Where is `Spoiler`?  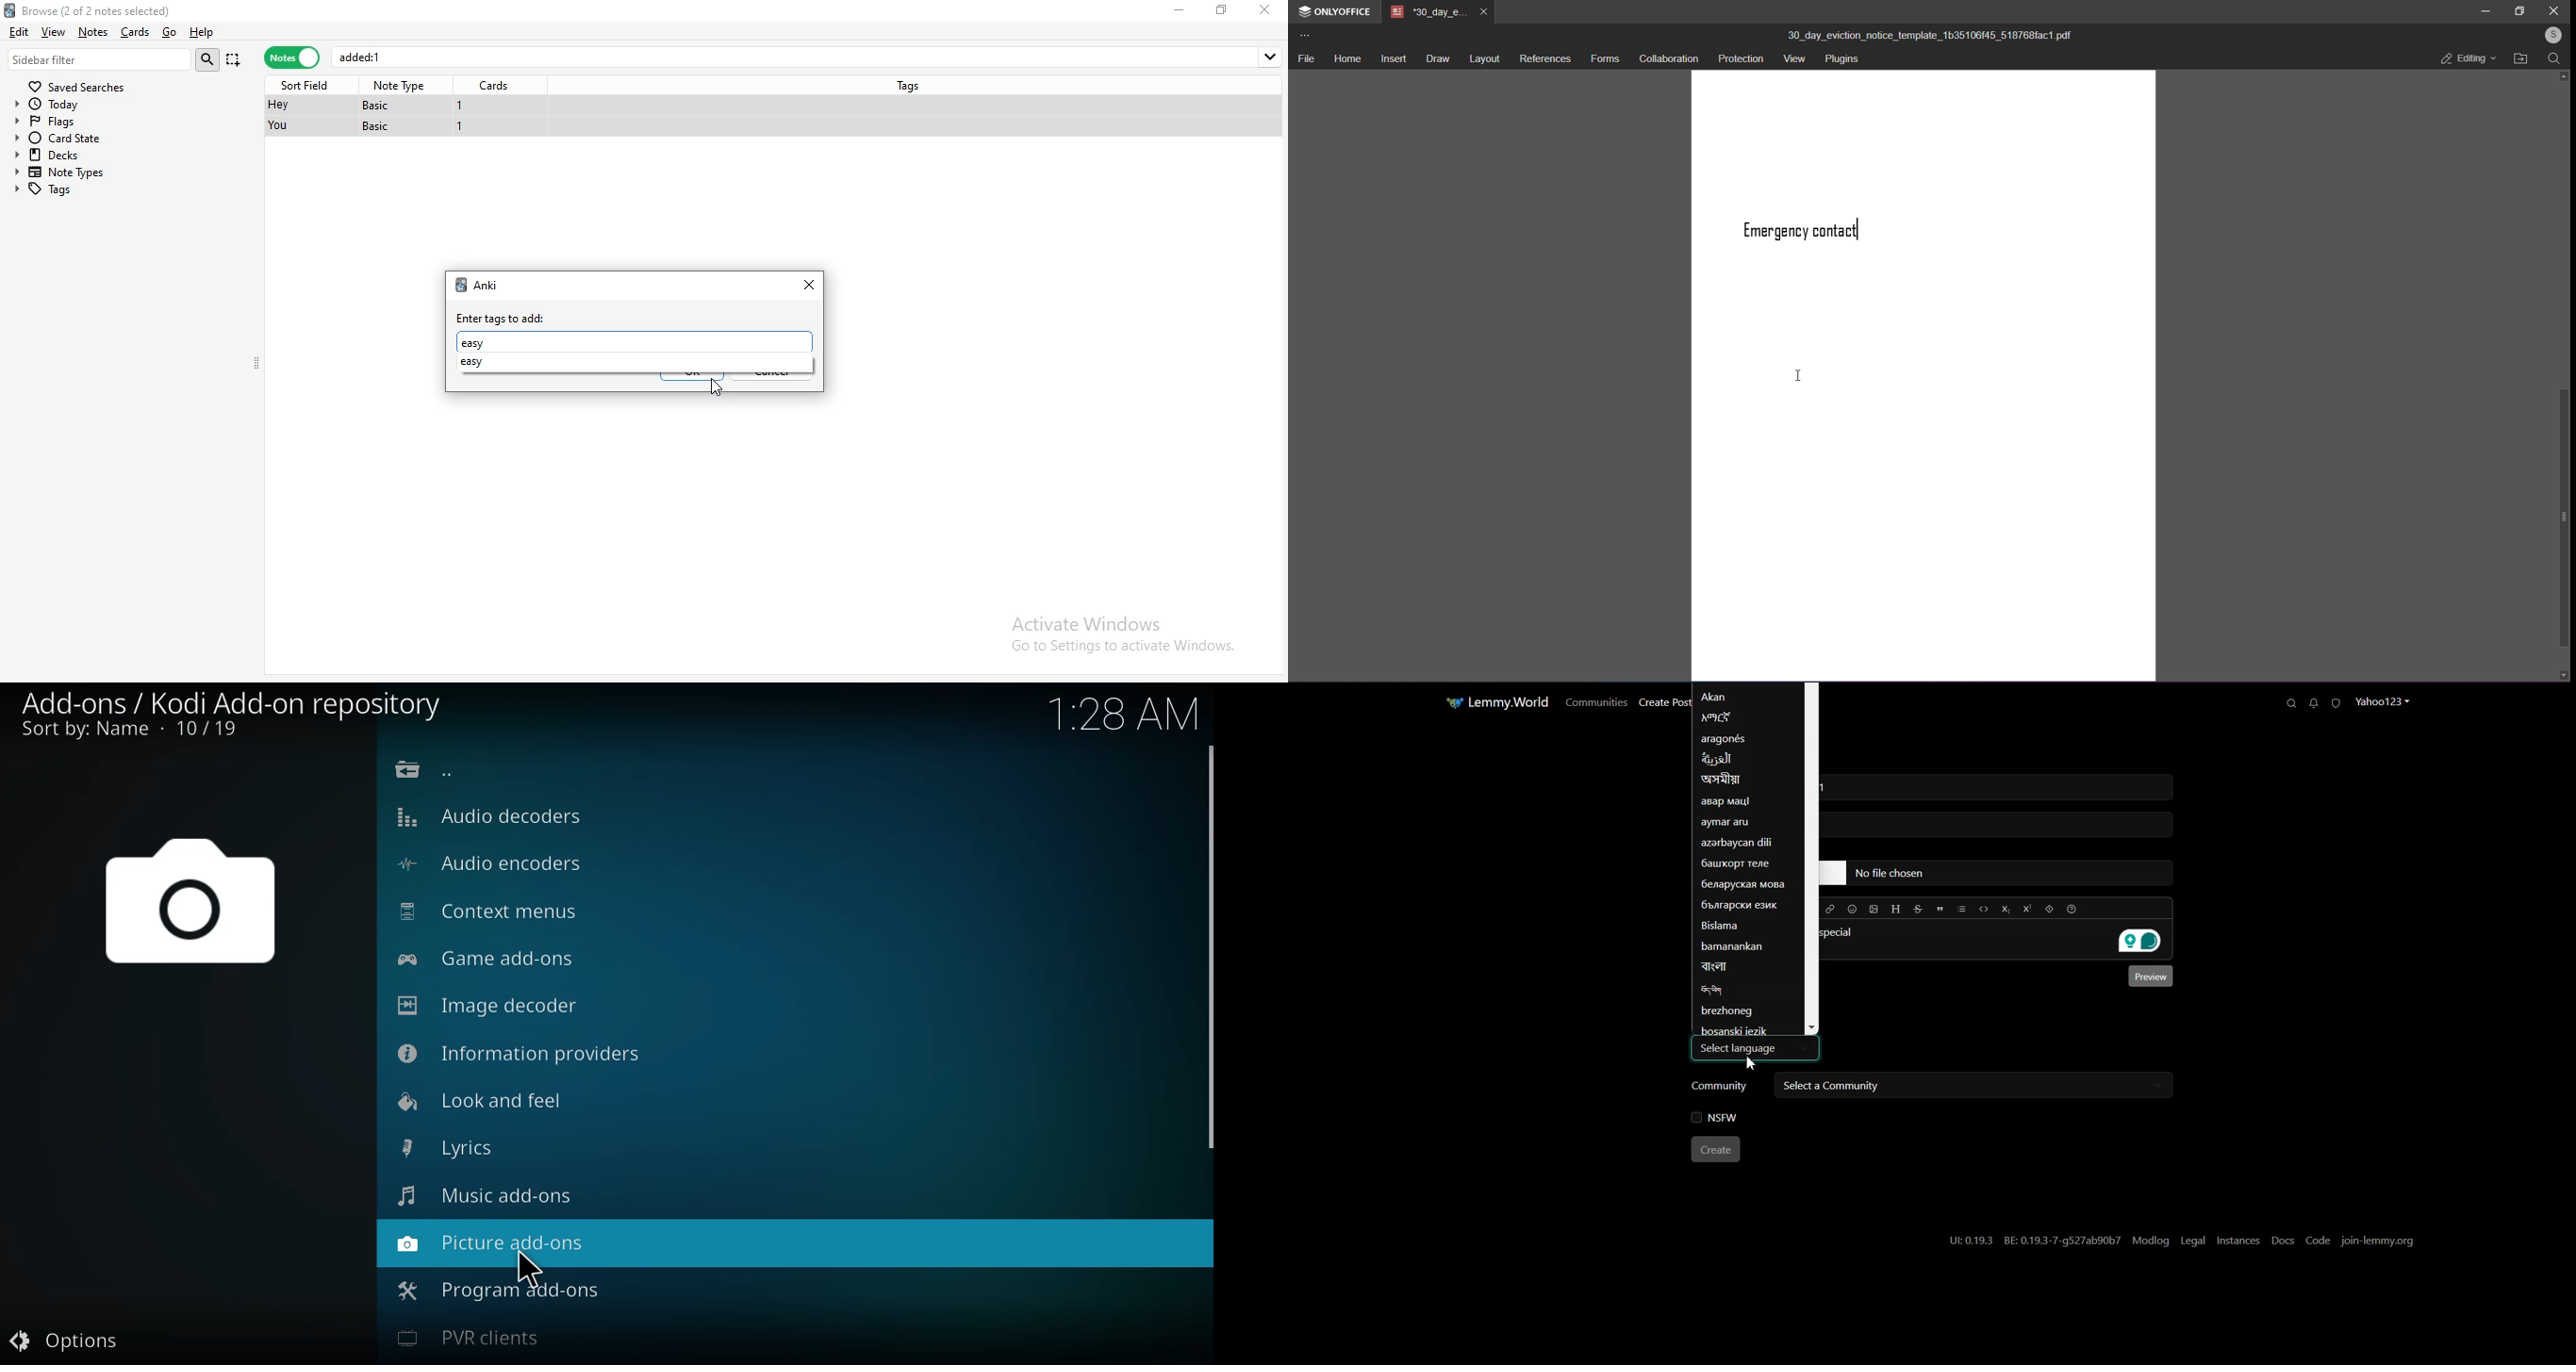
Spoiler is located at coordinates (2049, 909).